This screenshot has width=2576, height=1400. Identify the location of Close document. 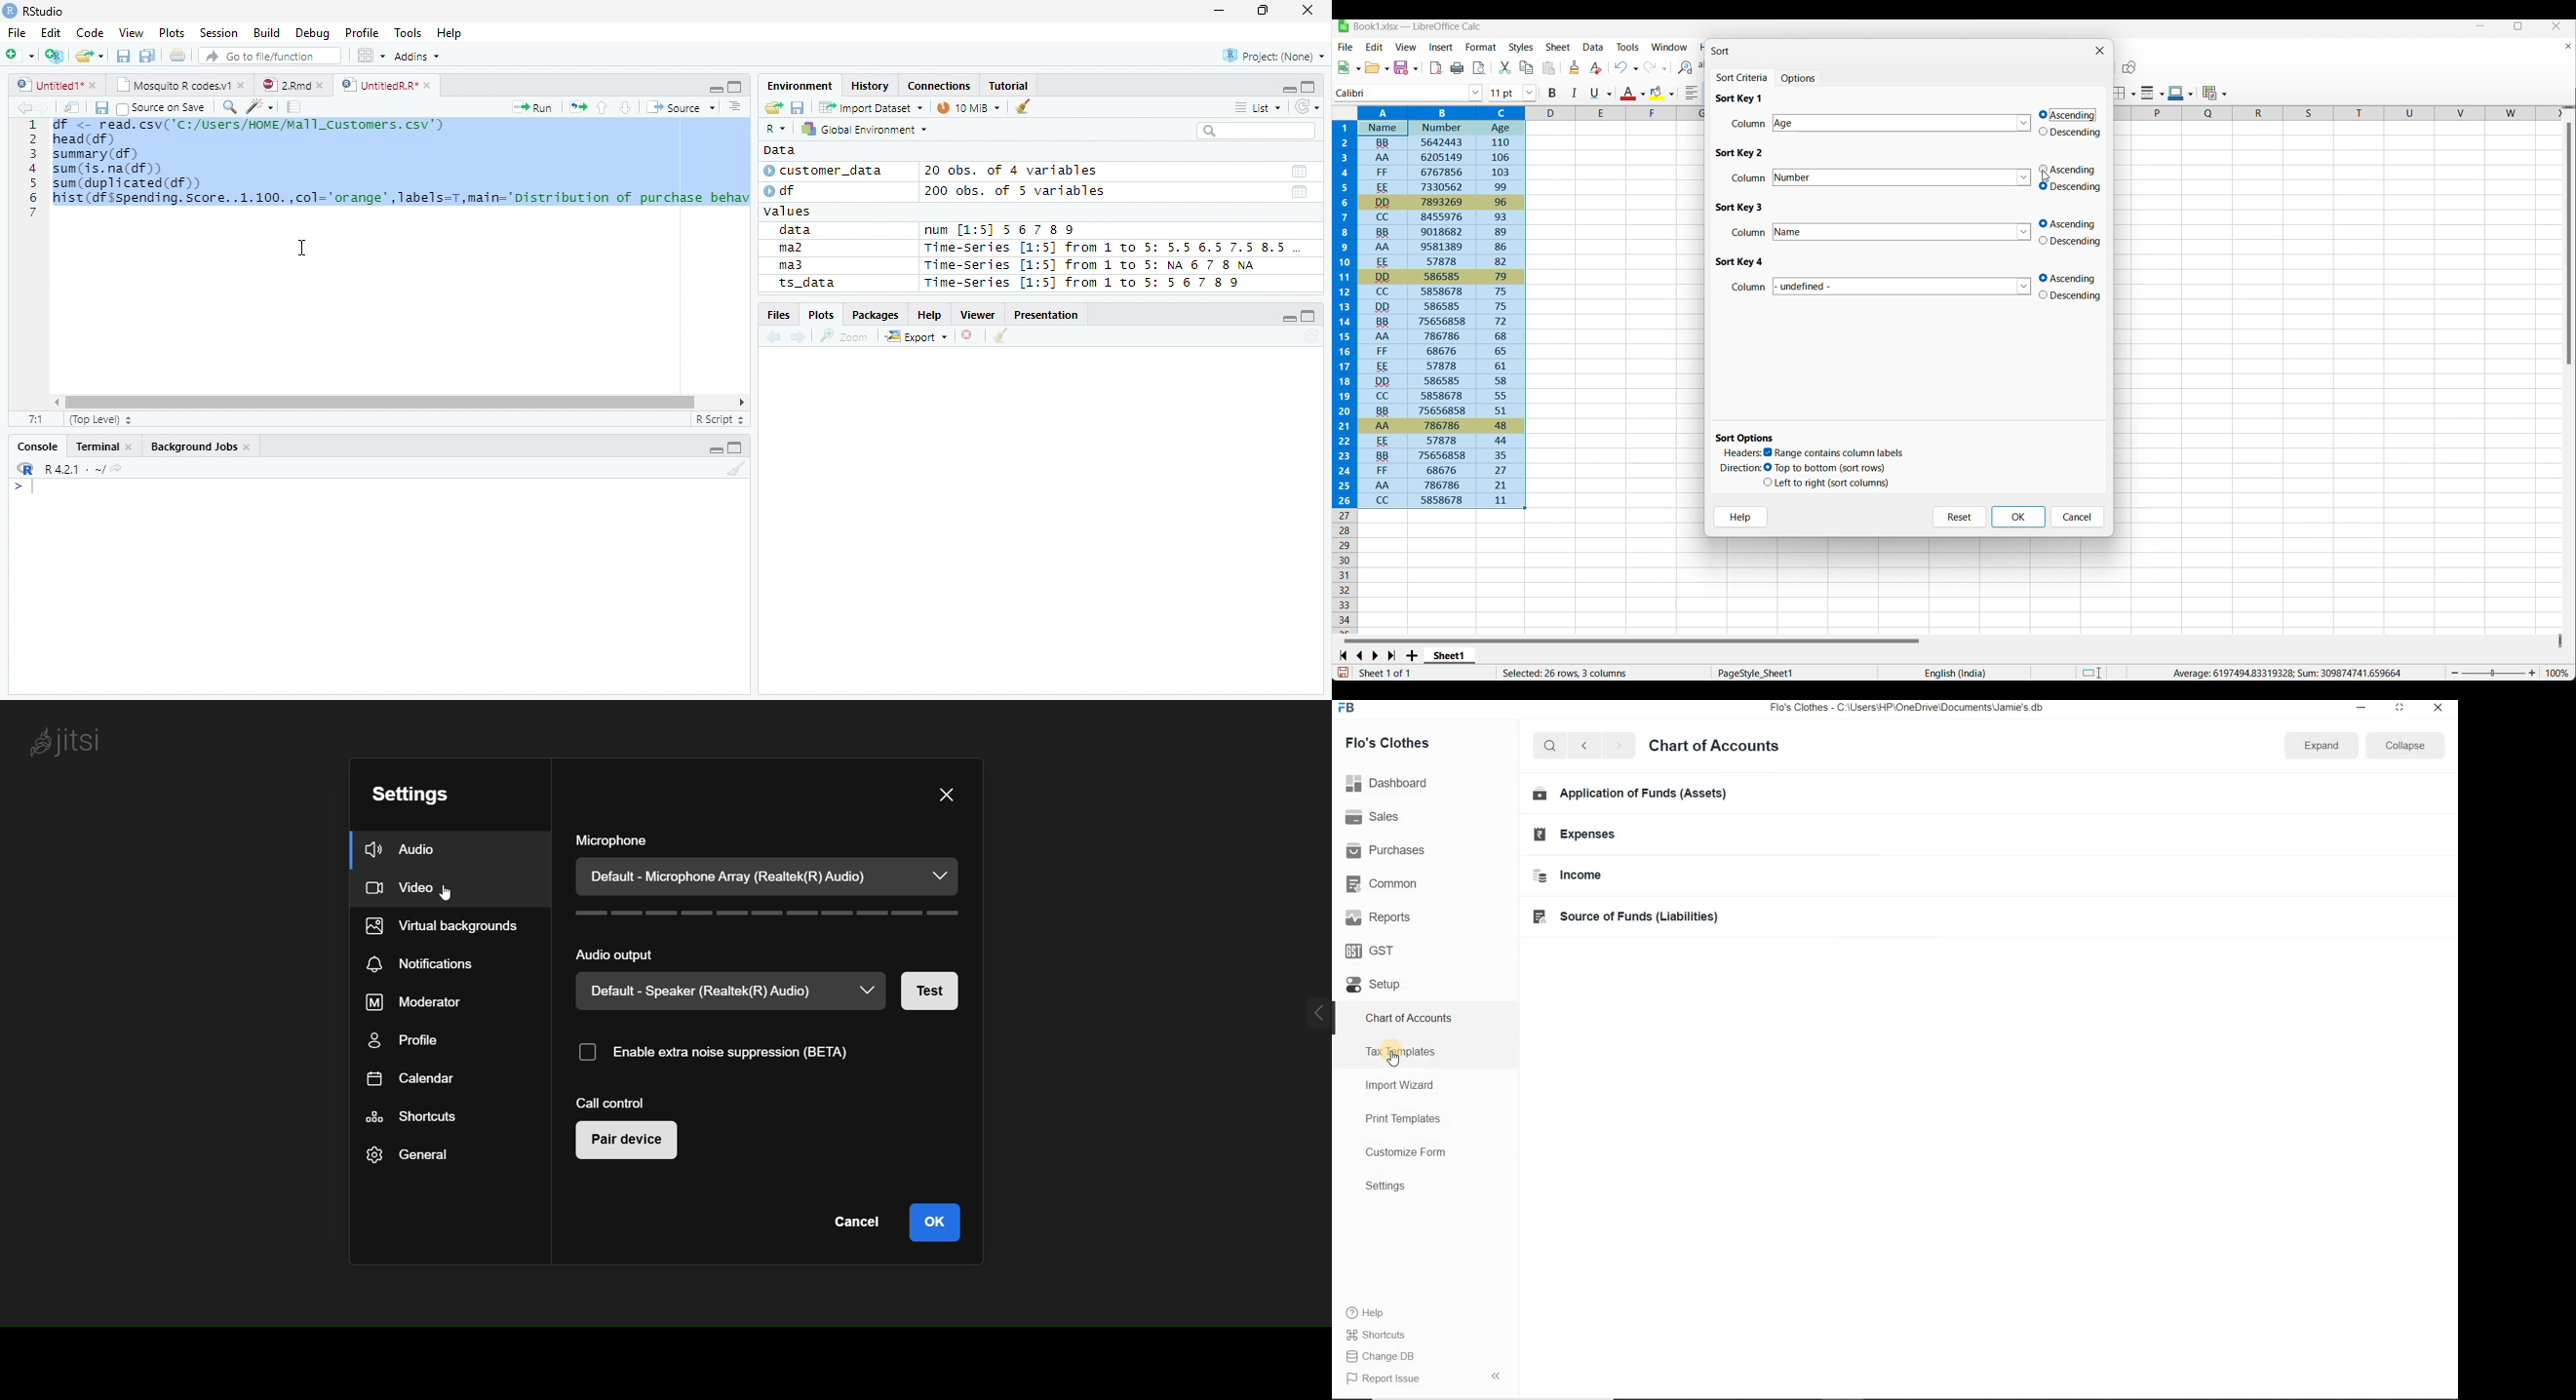
(2569, 46).